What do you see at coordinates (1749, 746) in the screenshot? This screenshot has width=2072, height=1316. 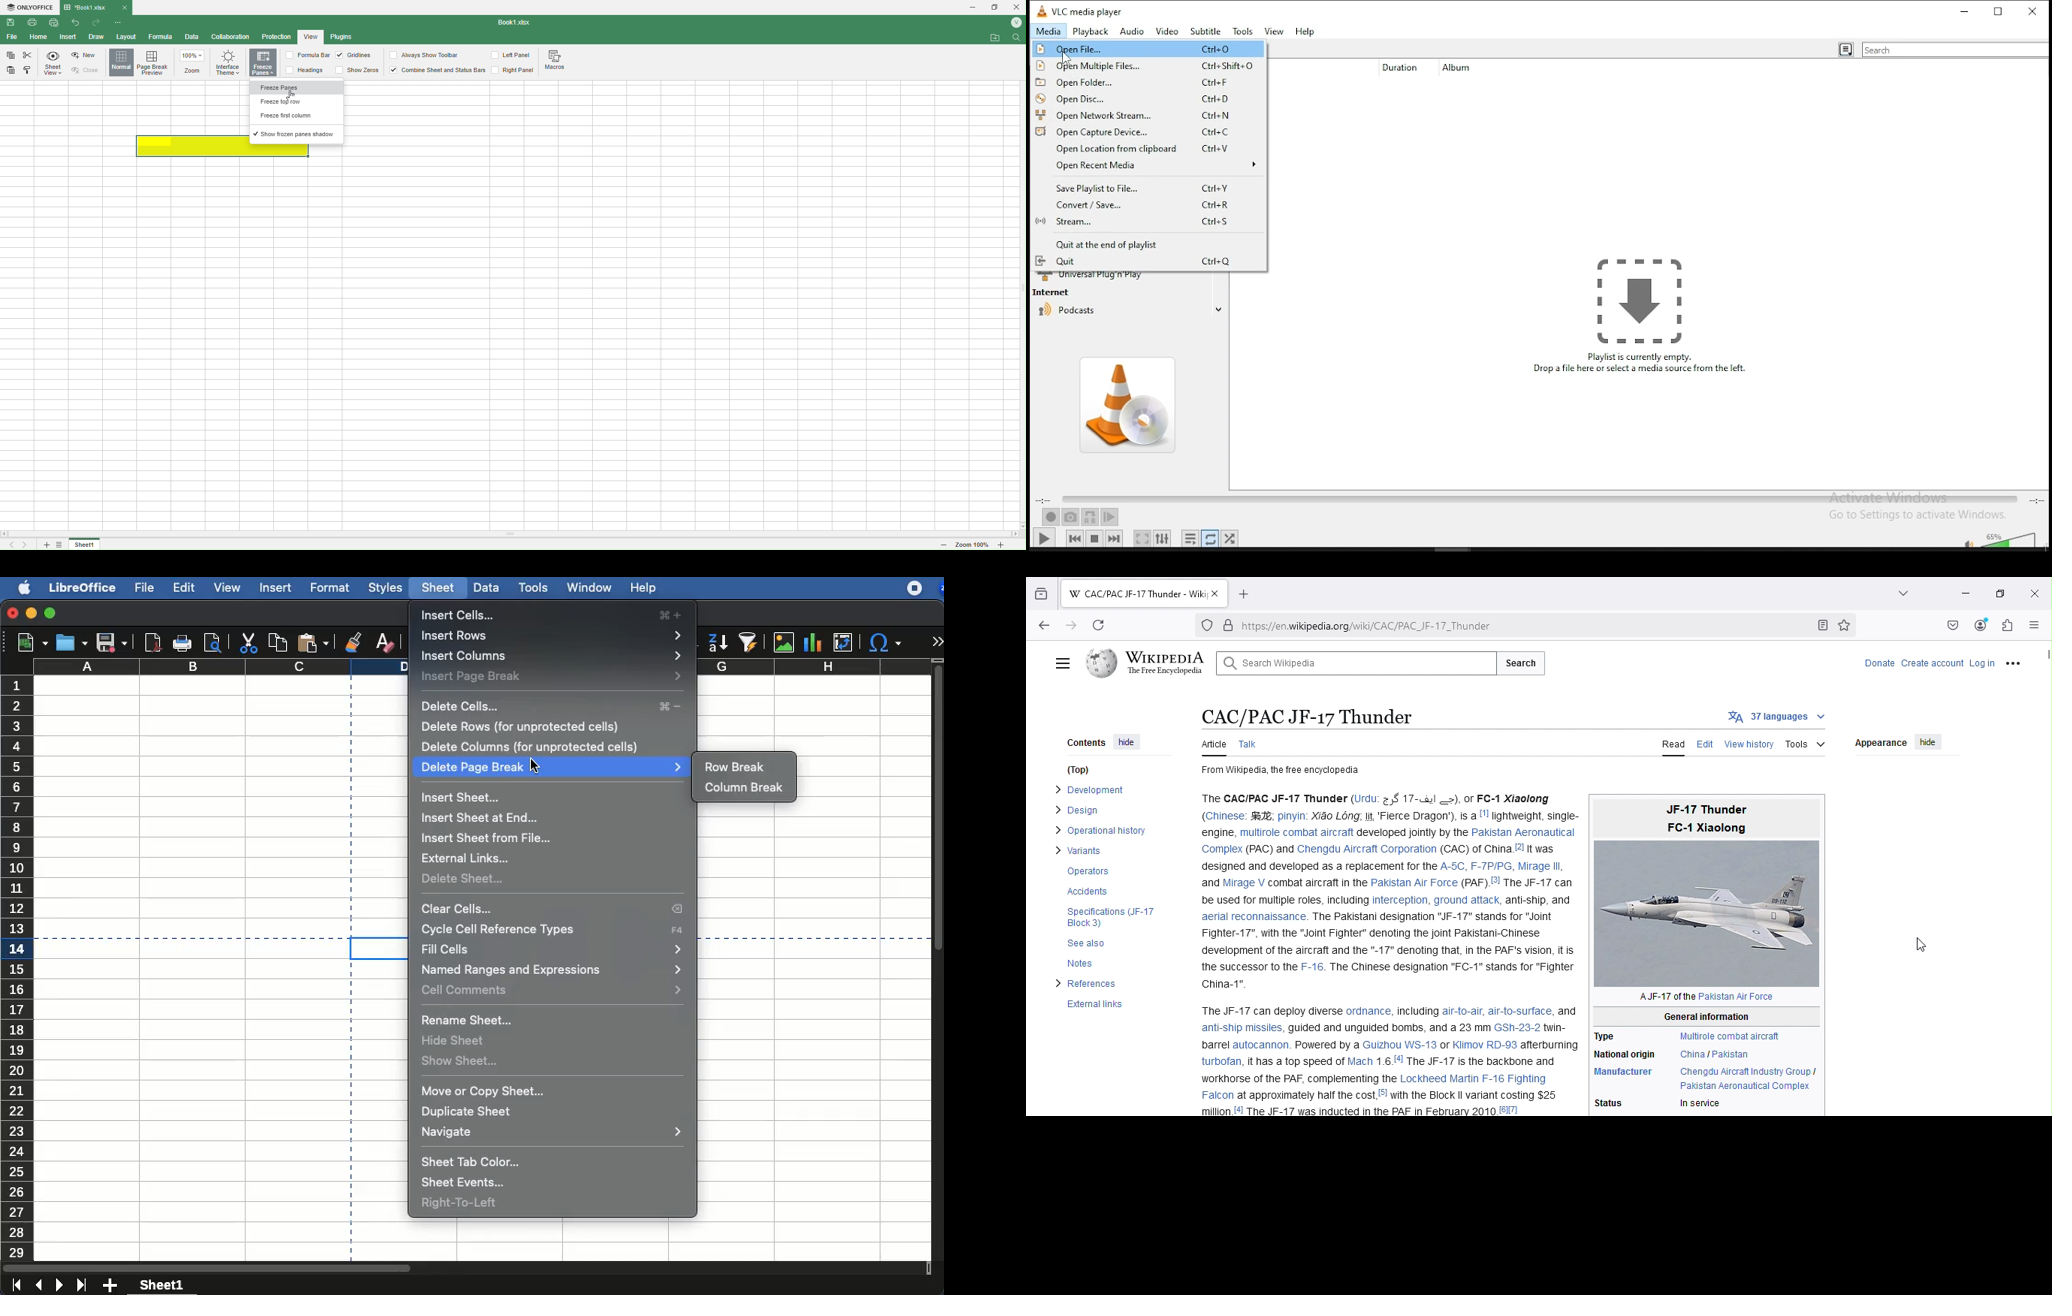 I see ` View history` at bounding box center [1749, 746].